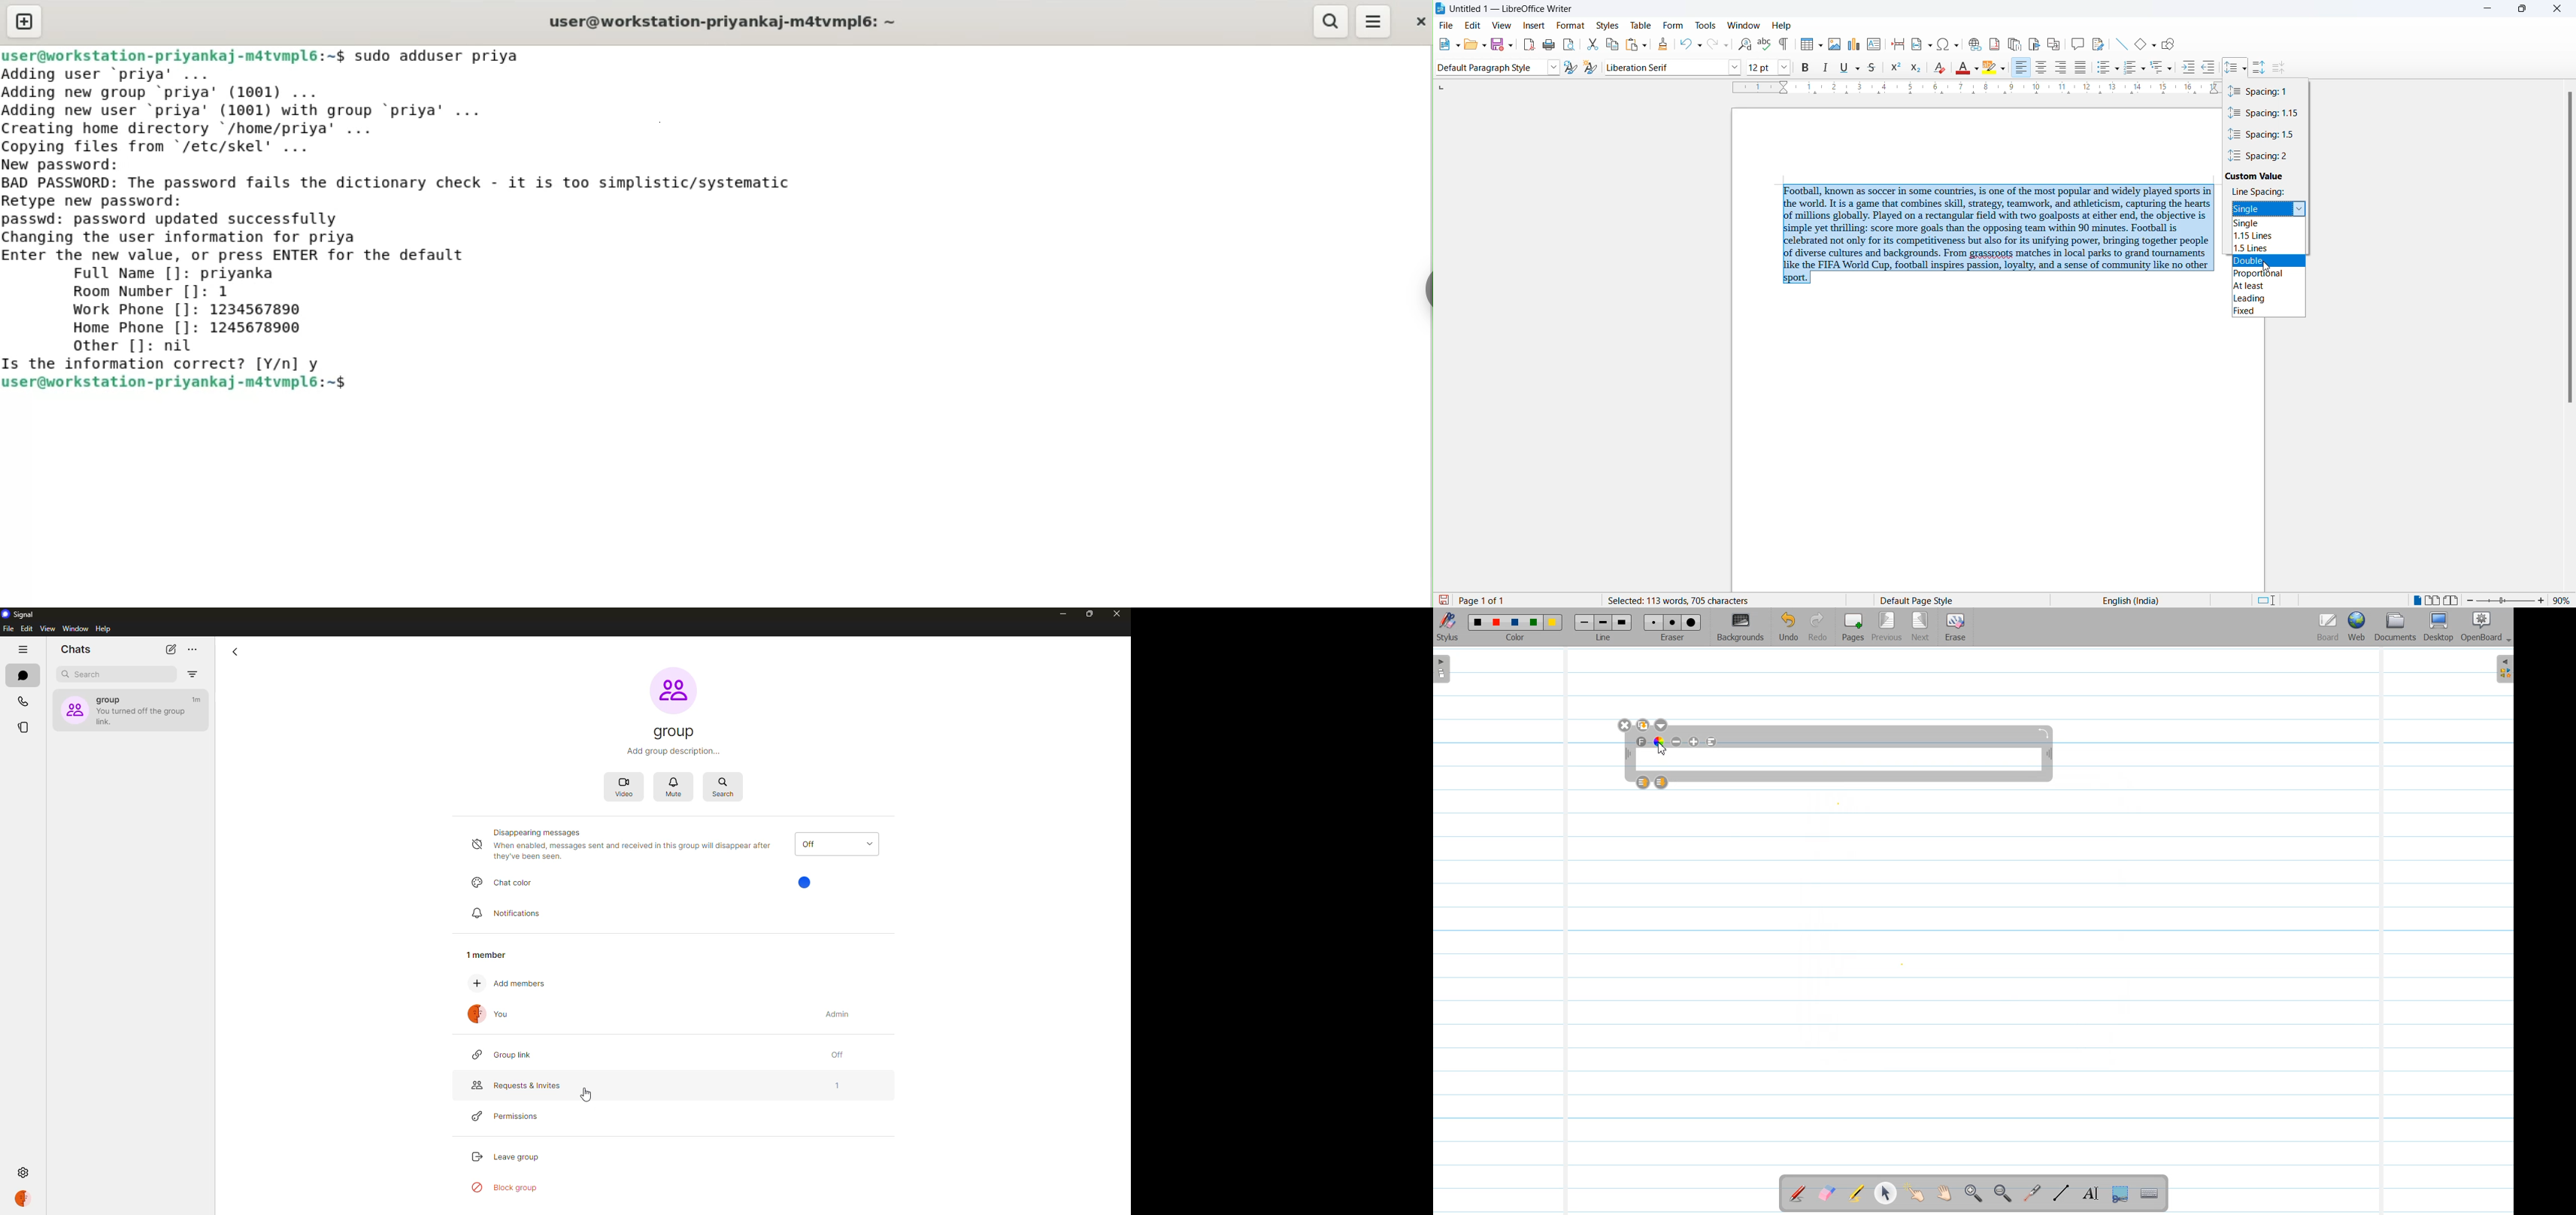 The image size is (2576, 1232). I want to click on table, so click(1641, 24).